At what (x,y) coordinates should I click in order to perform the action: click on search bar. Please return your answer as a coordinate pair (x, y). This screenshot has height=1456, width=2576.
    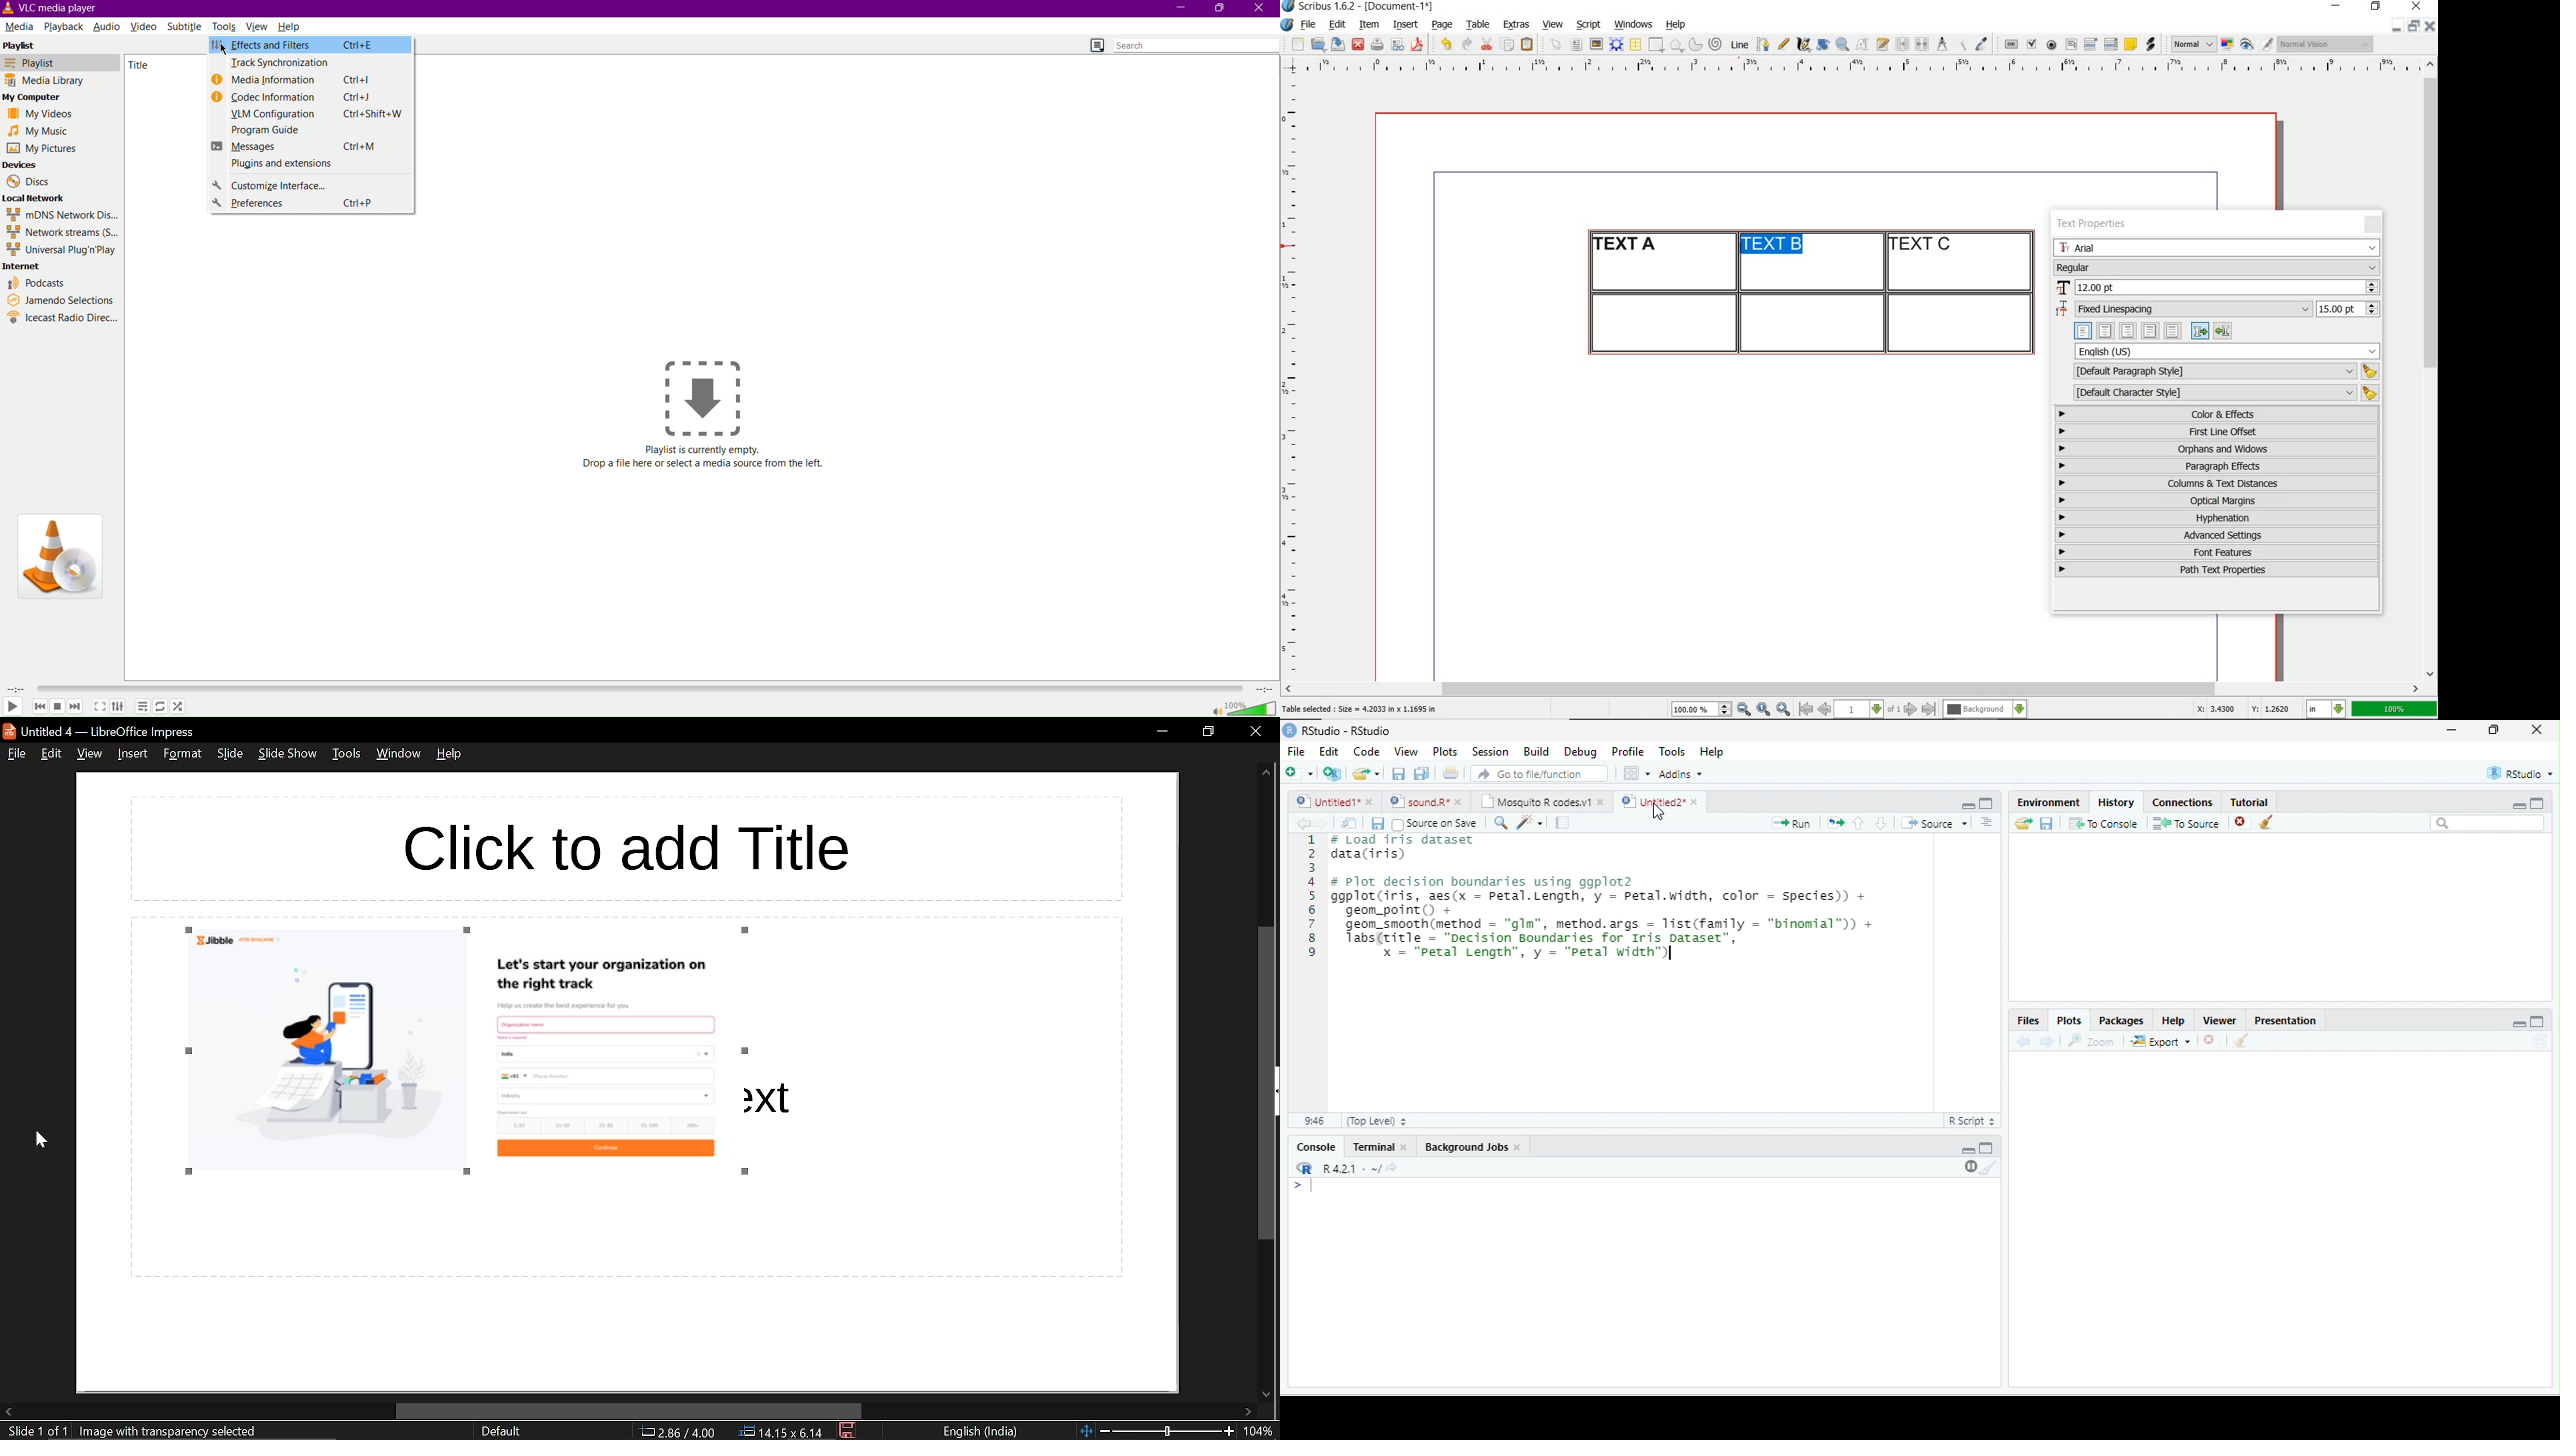
    Looking at the image, I should click on (2488, 822).